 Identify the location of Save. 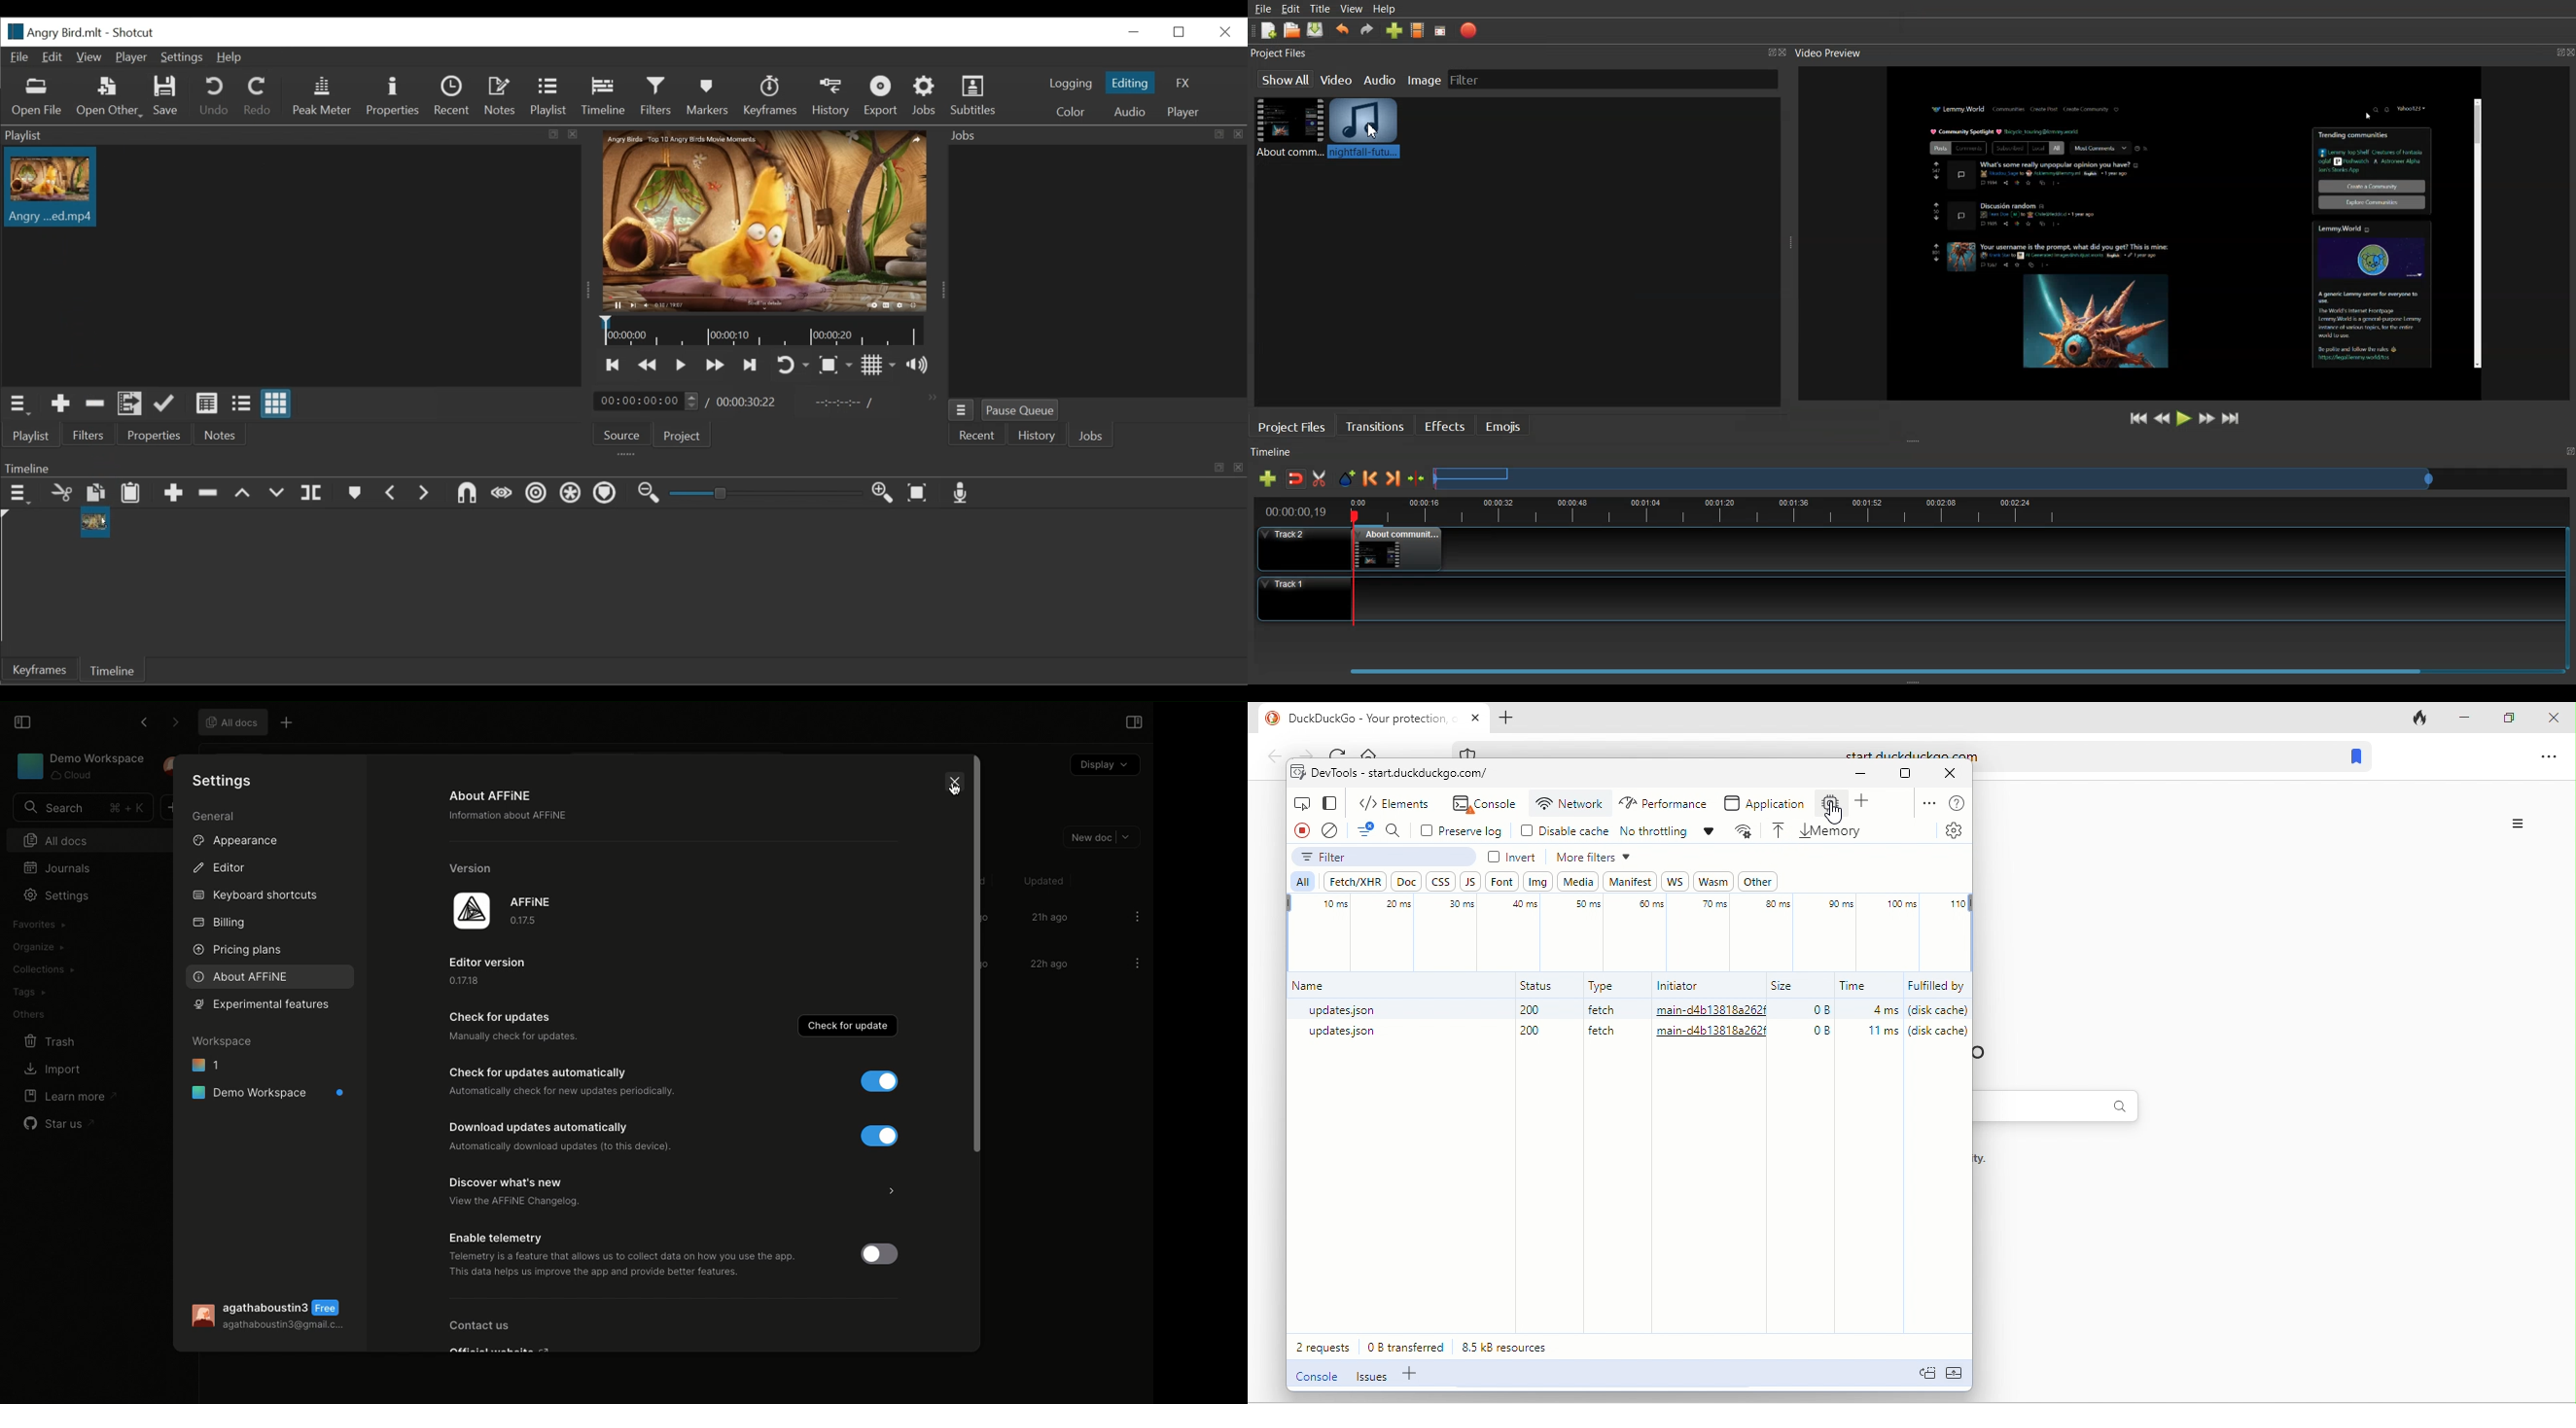
(164, 96).